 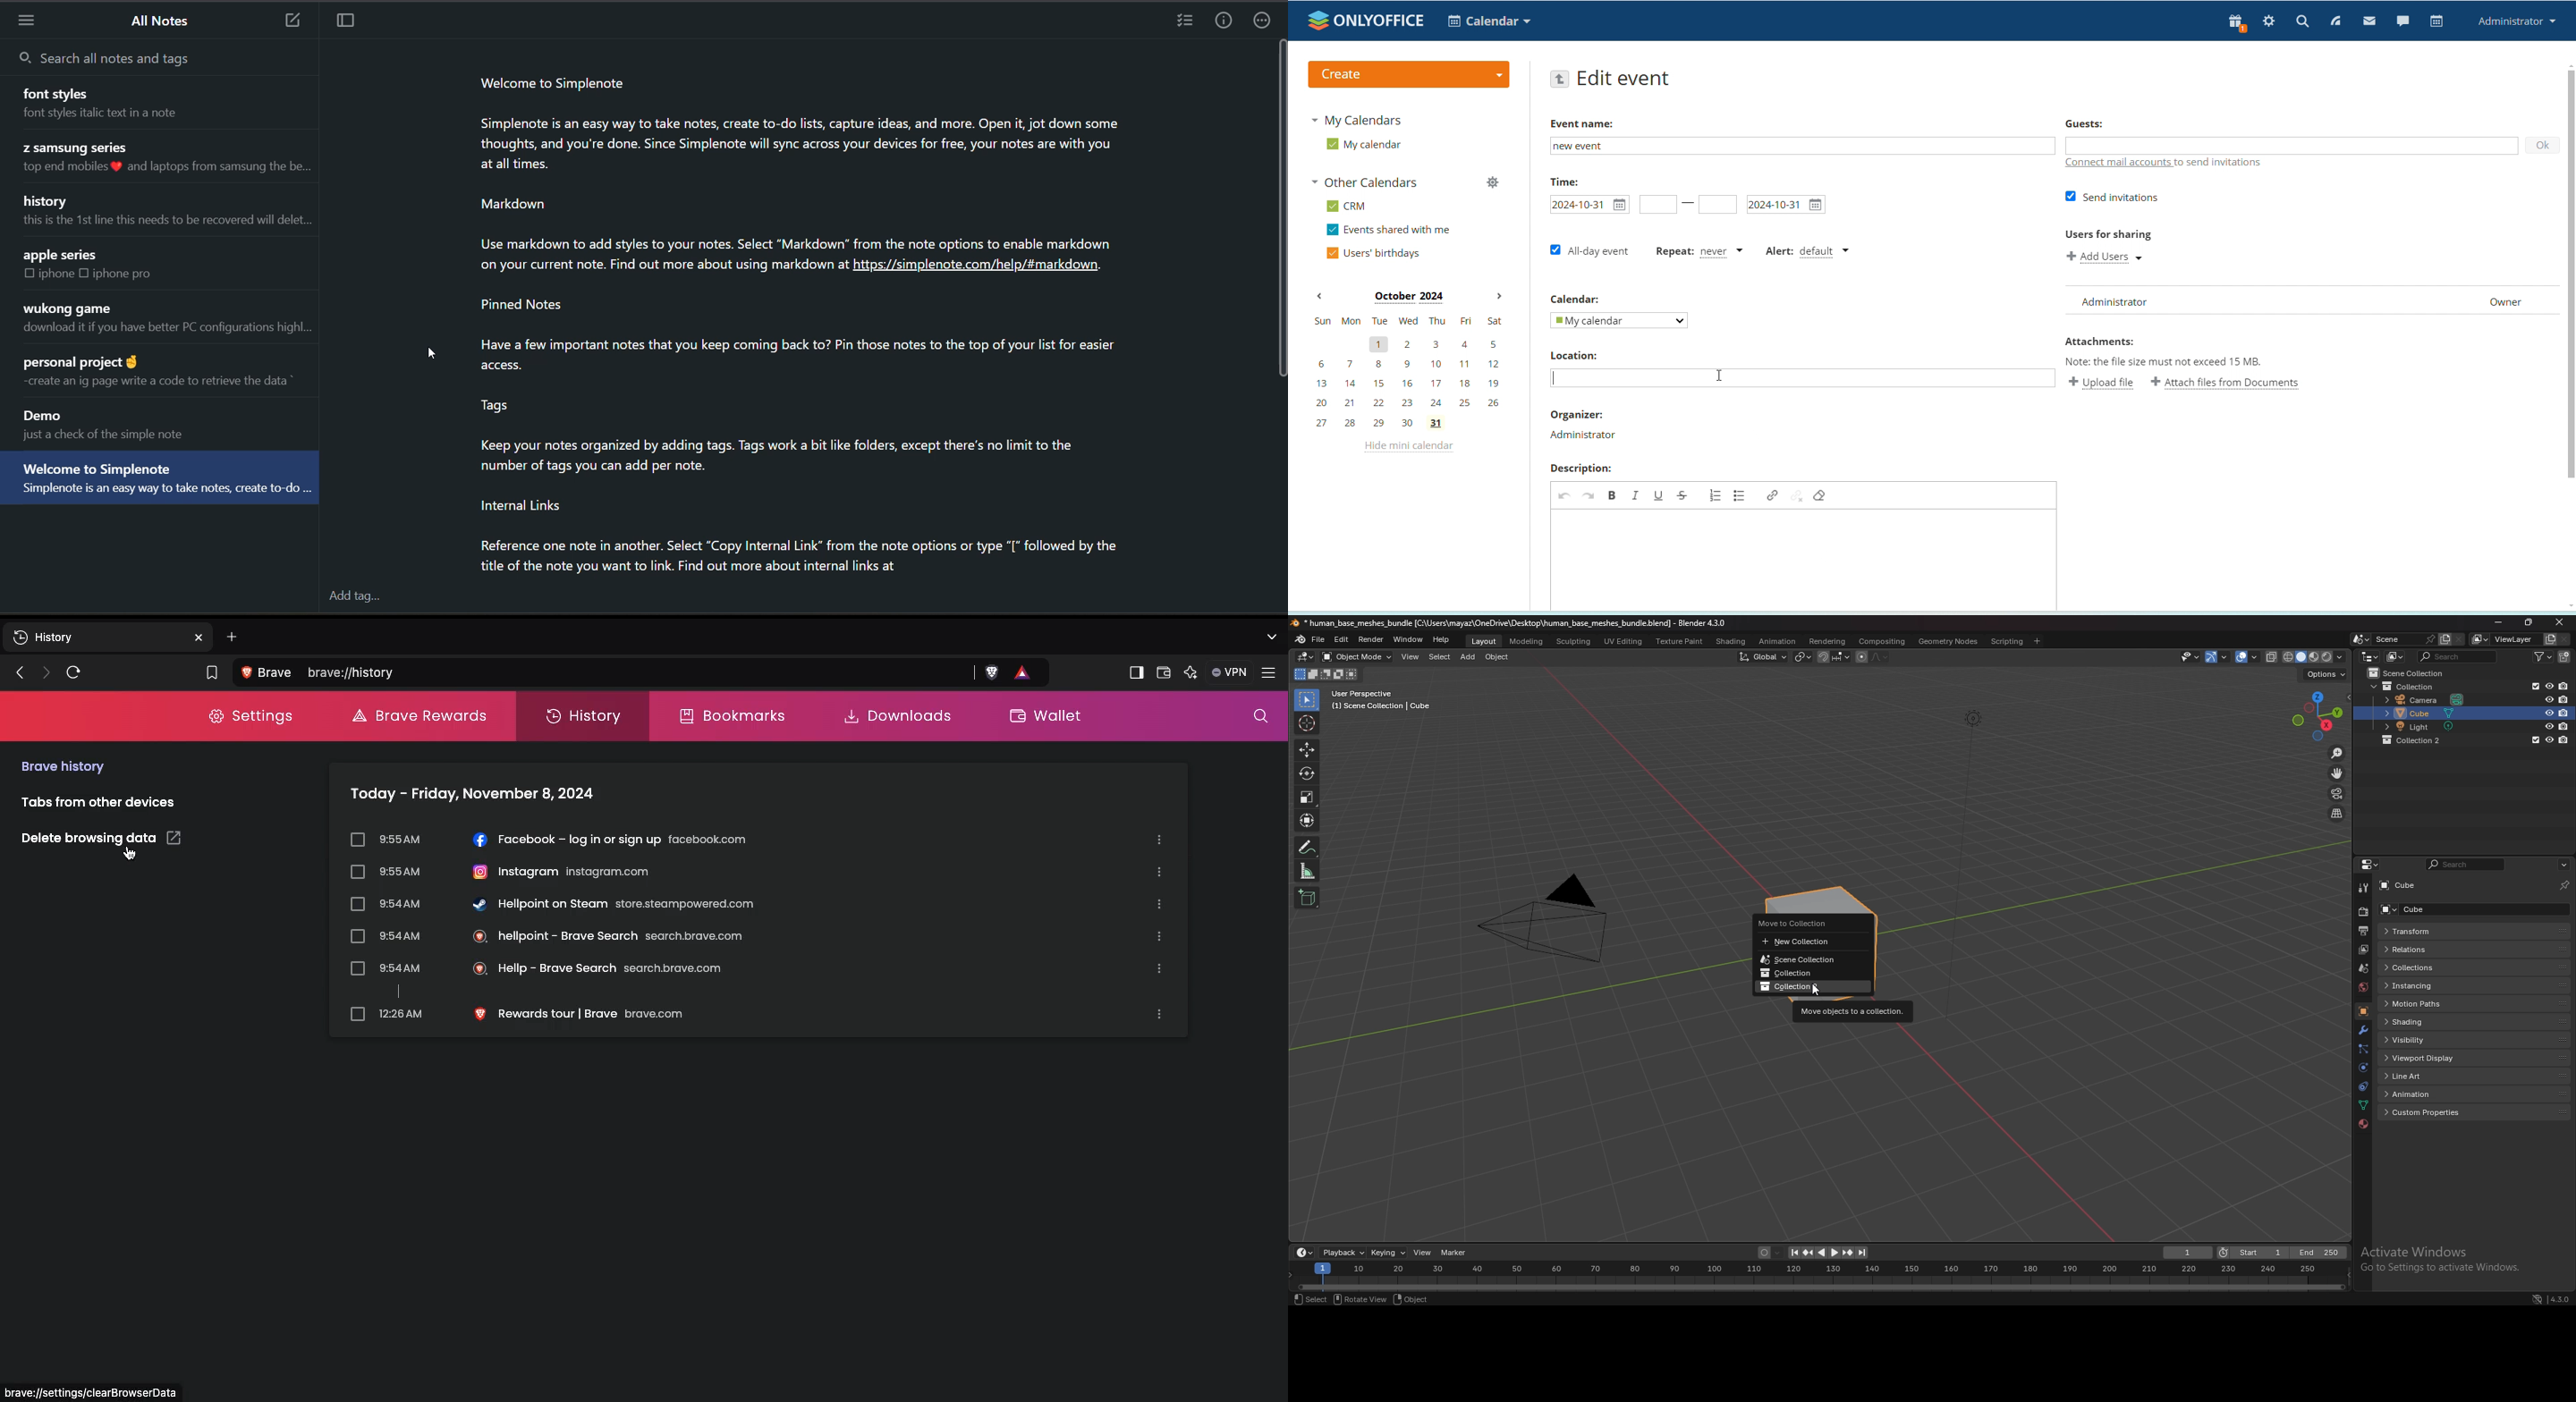 I want to click on show overlays, so click(x=2248, y=656).